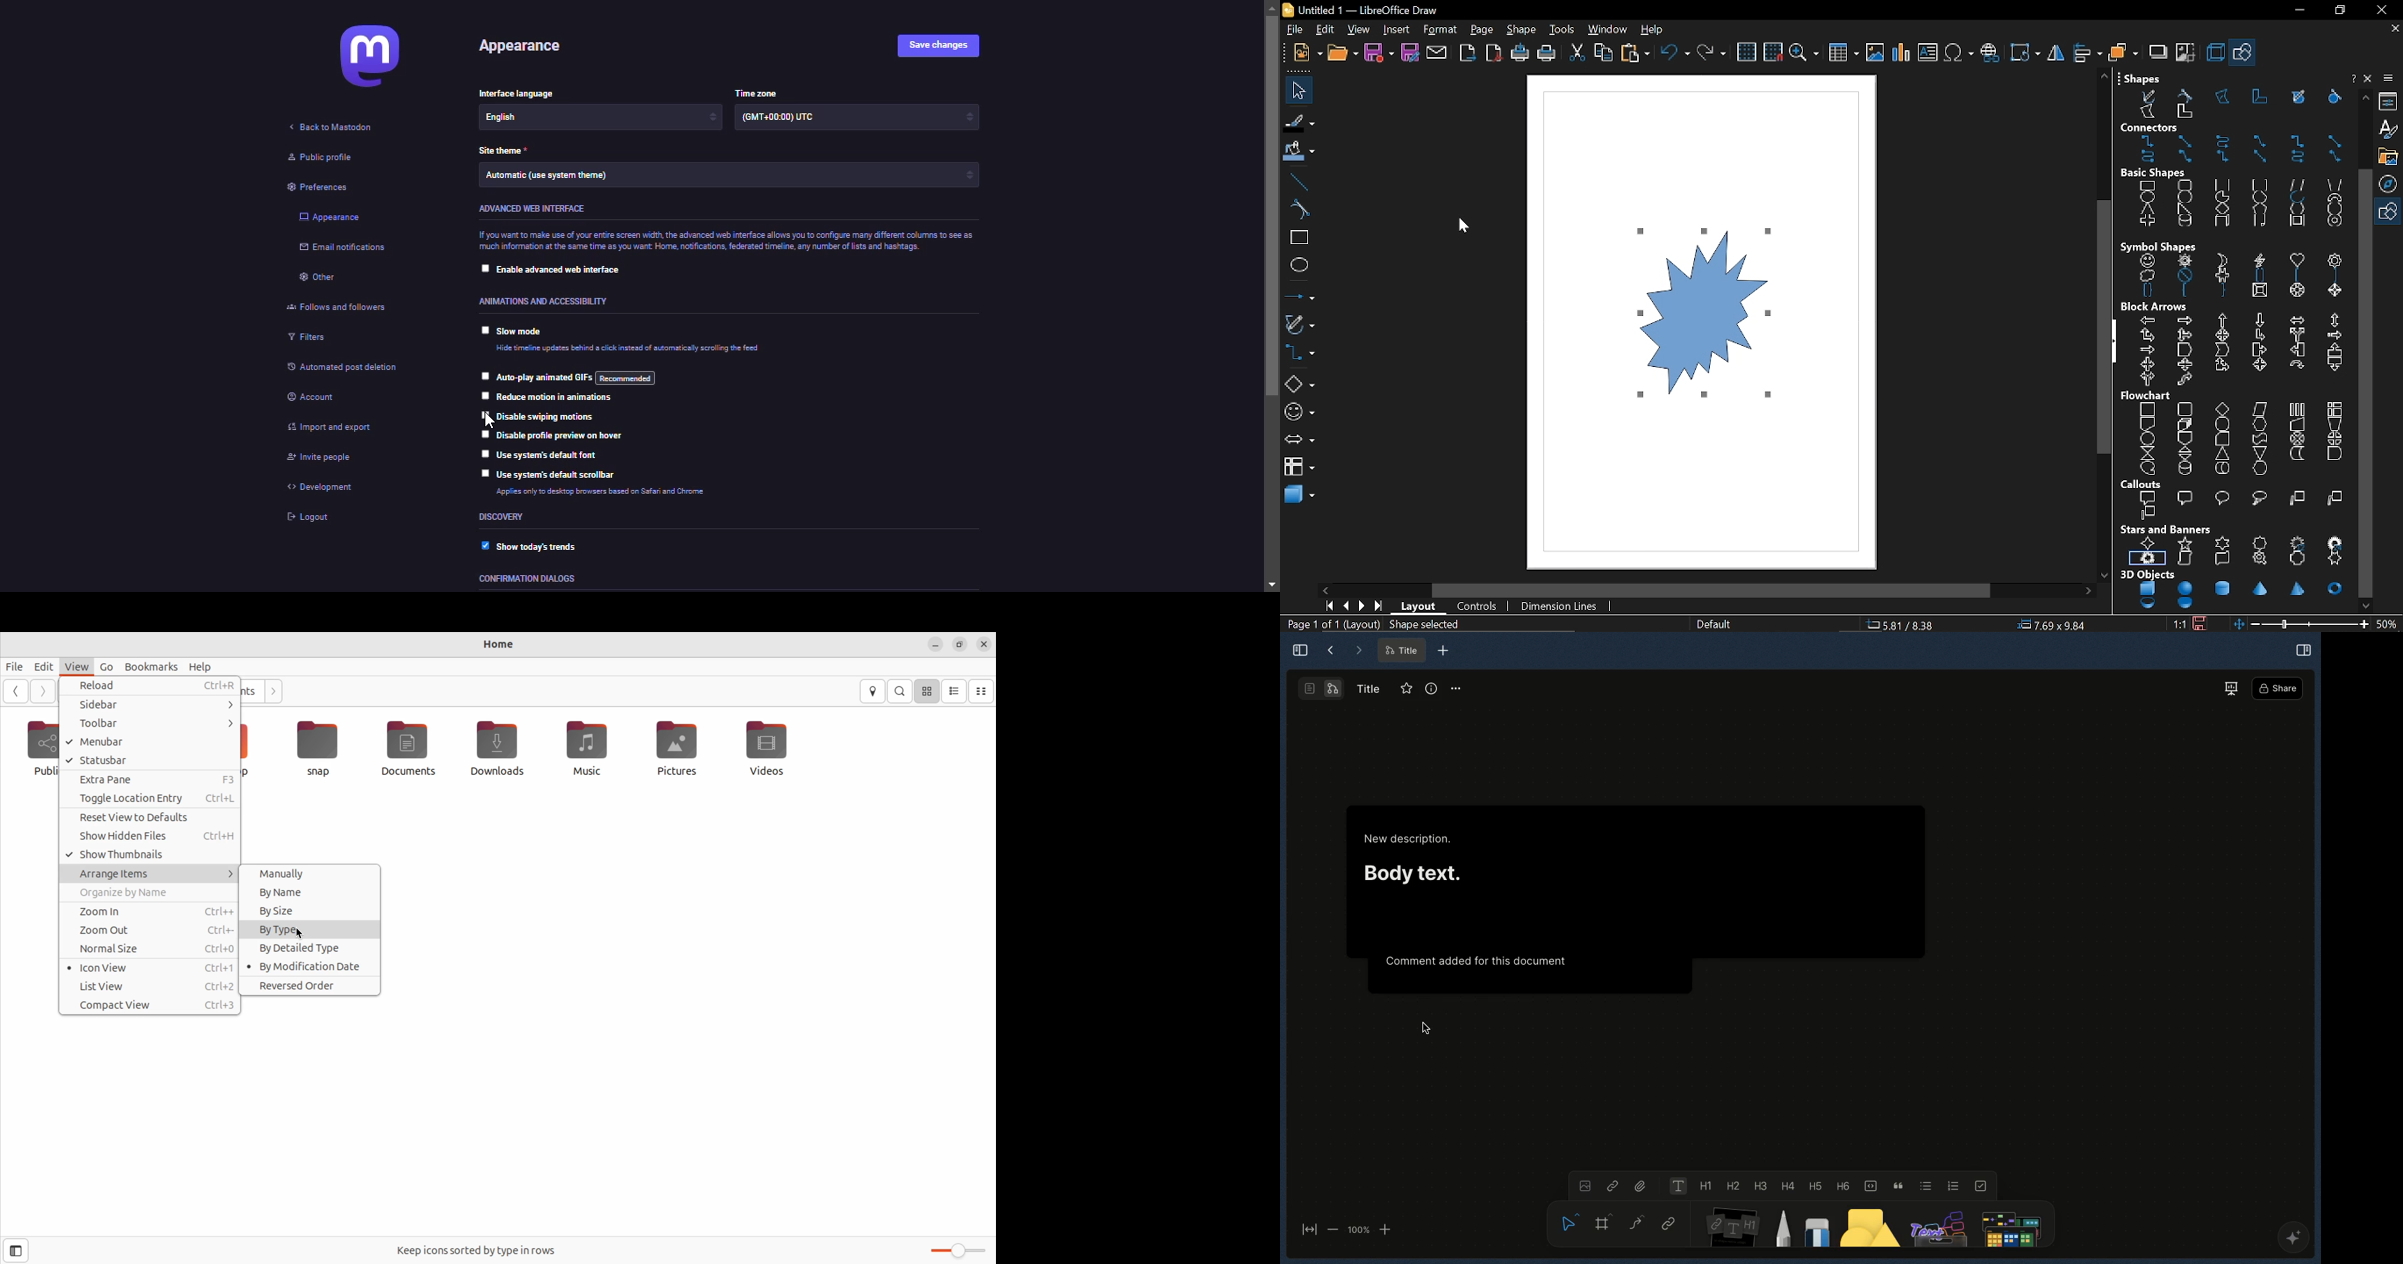 This screenshot has height=1288, width=2408. I want to click on by name, so click(314, 893).